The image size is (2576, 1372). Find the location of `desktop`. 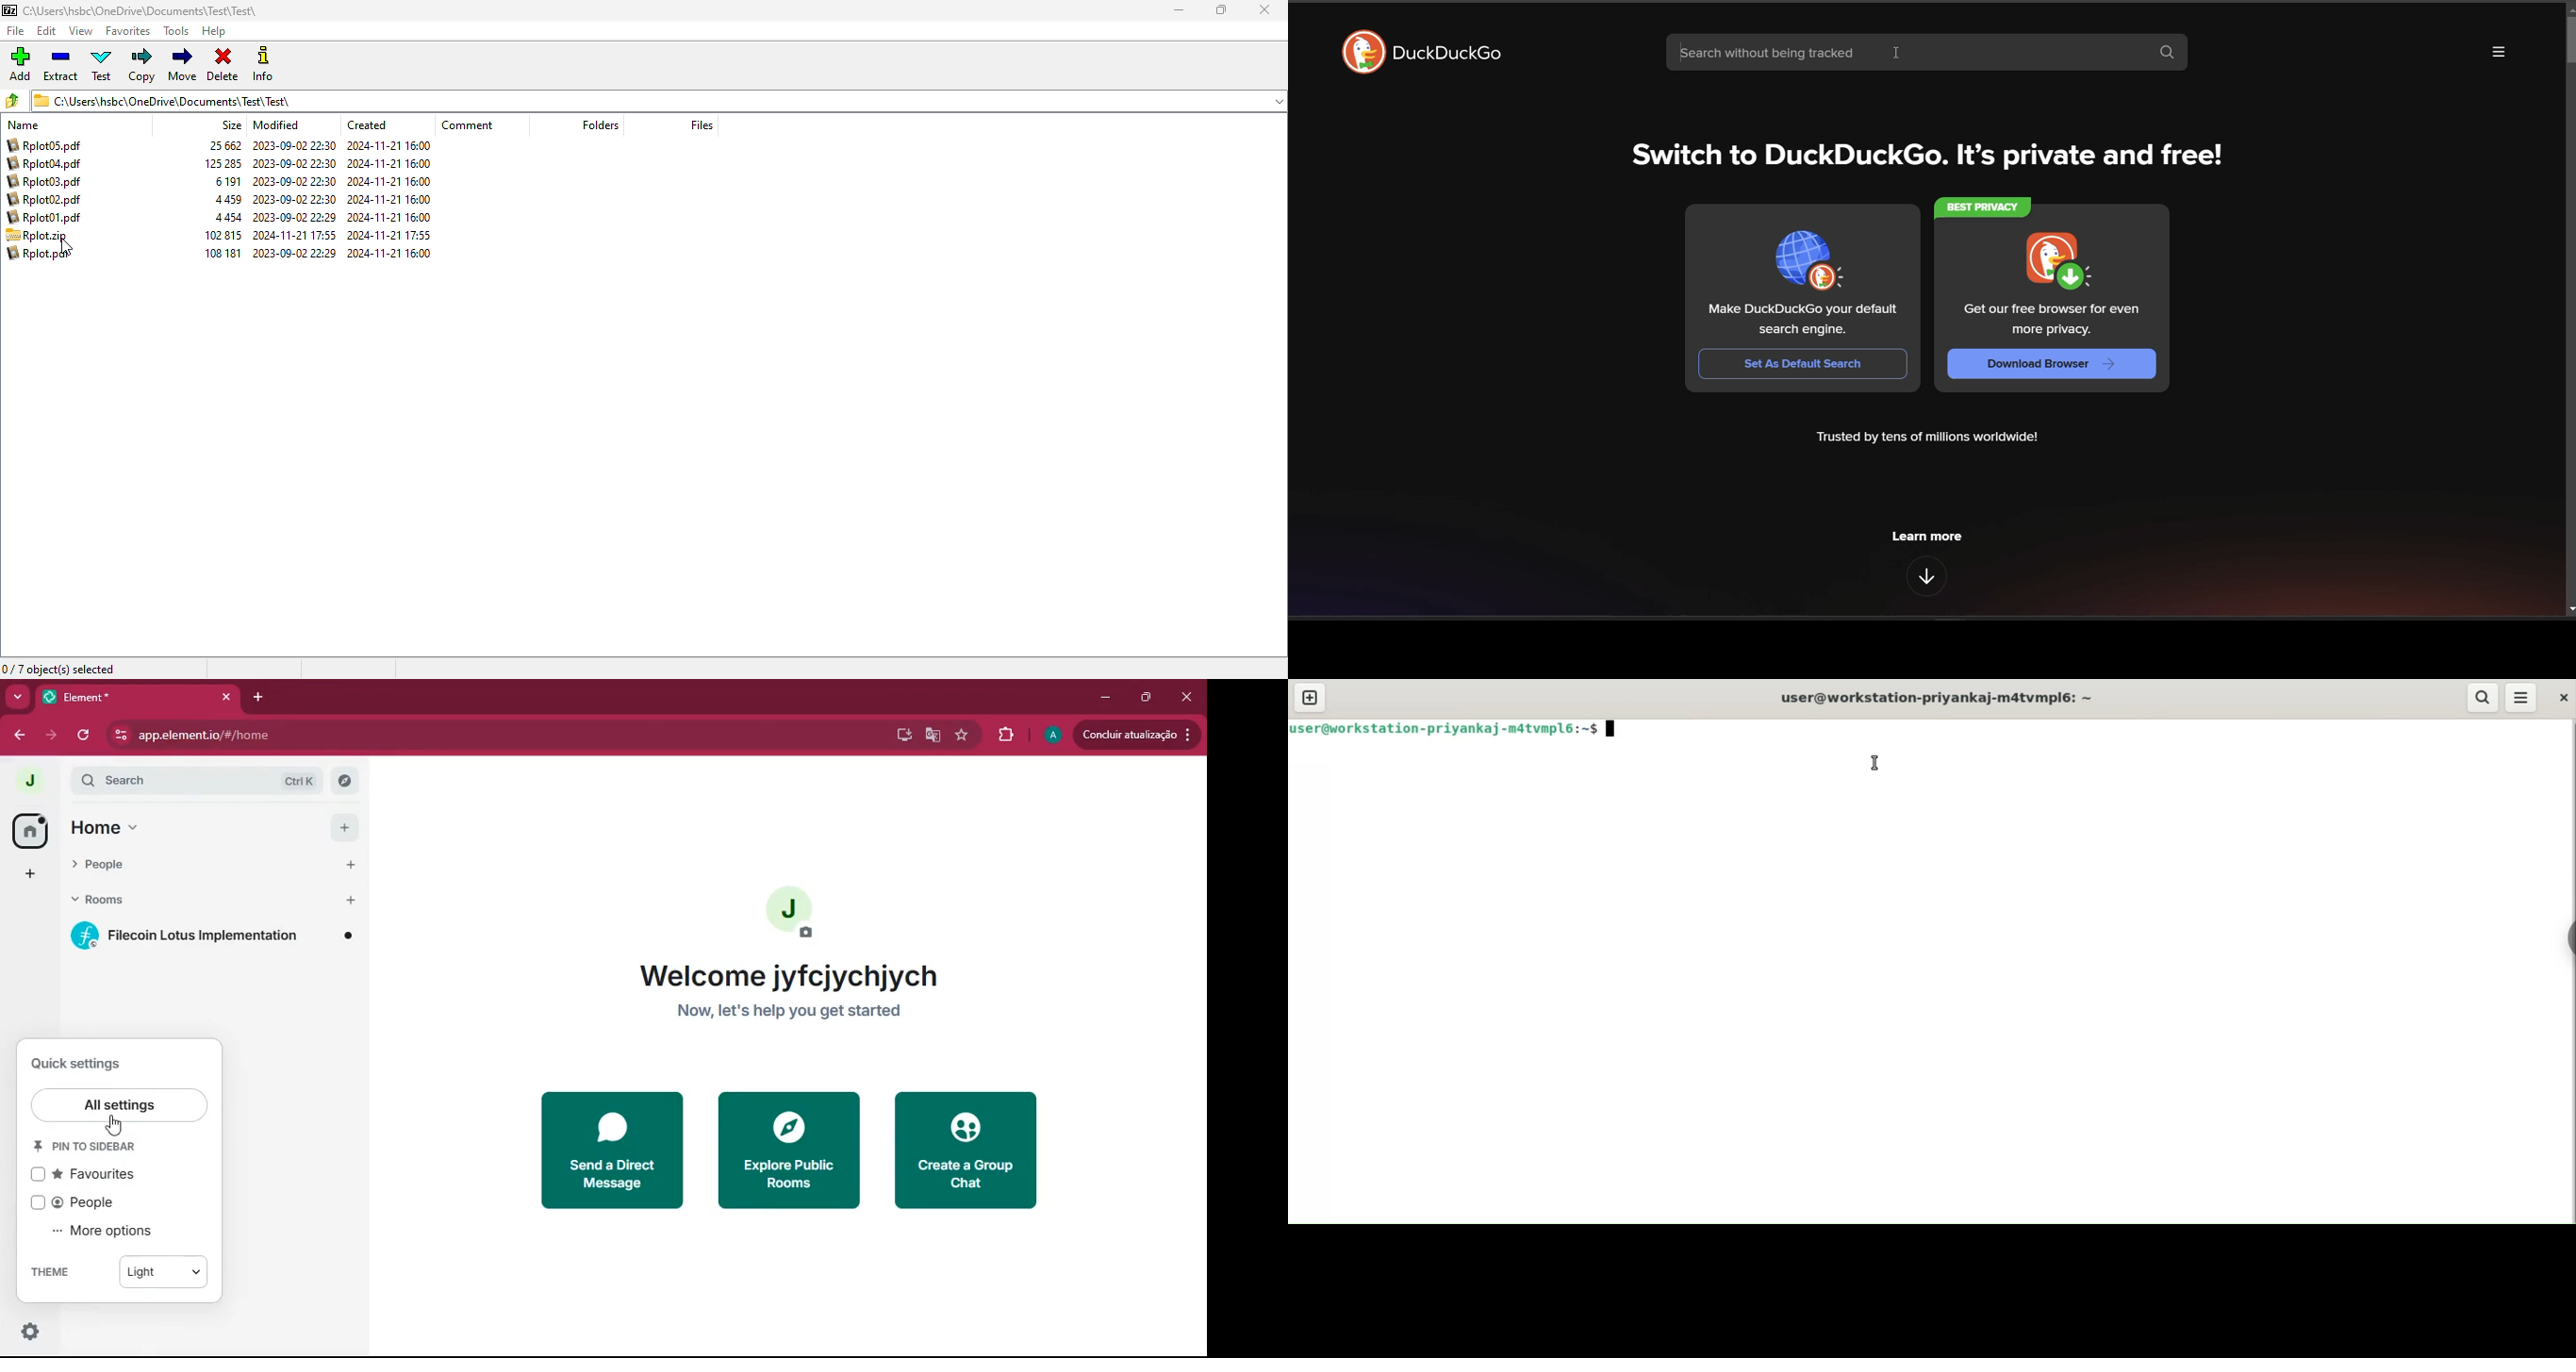

desktop is located at coordinates (901, 734).